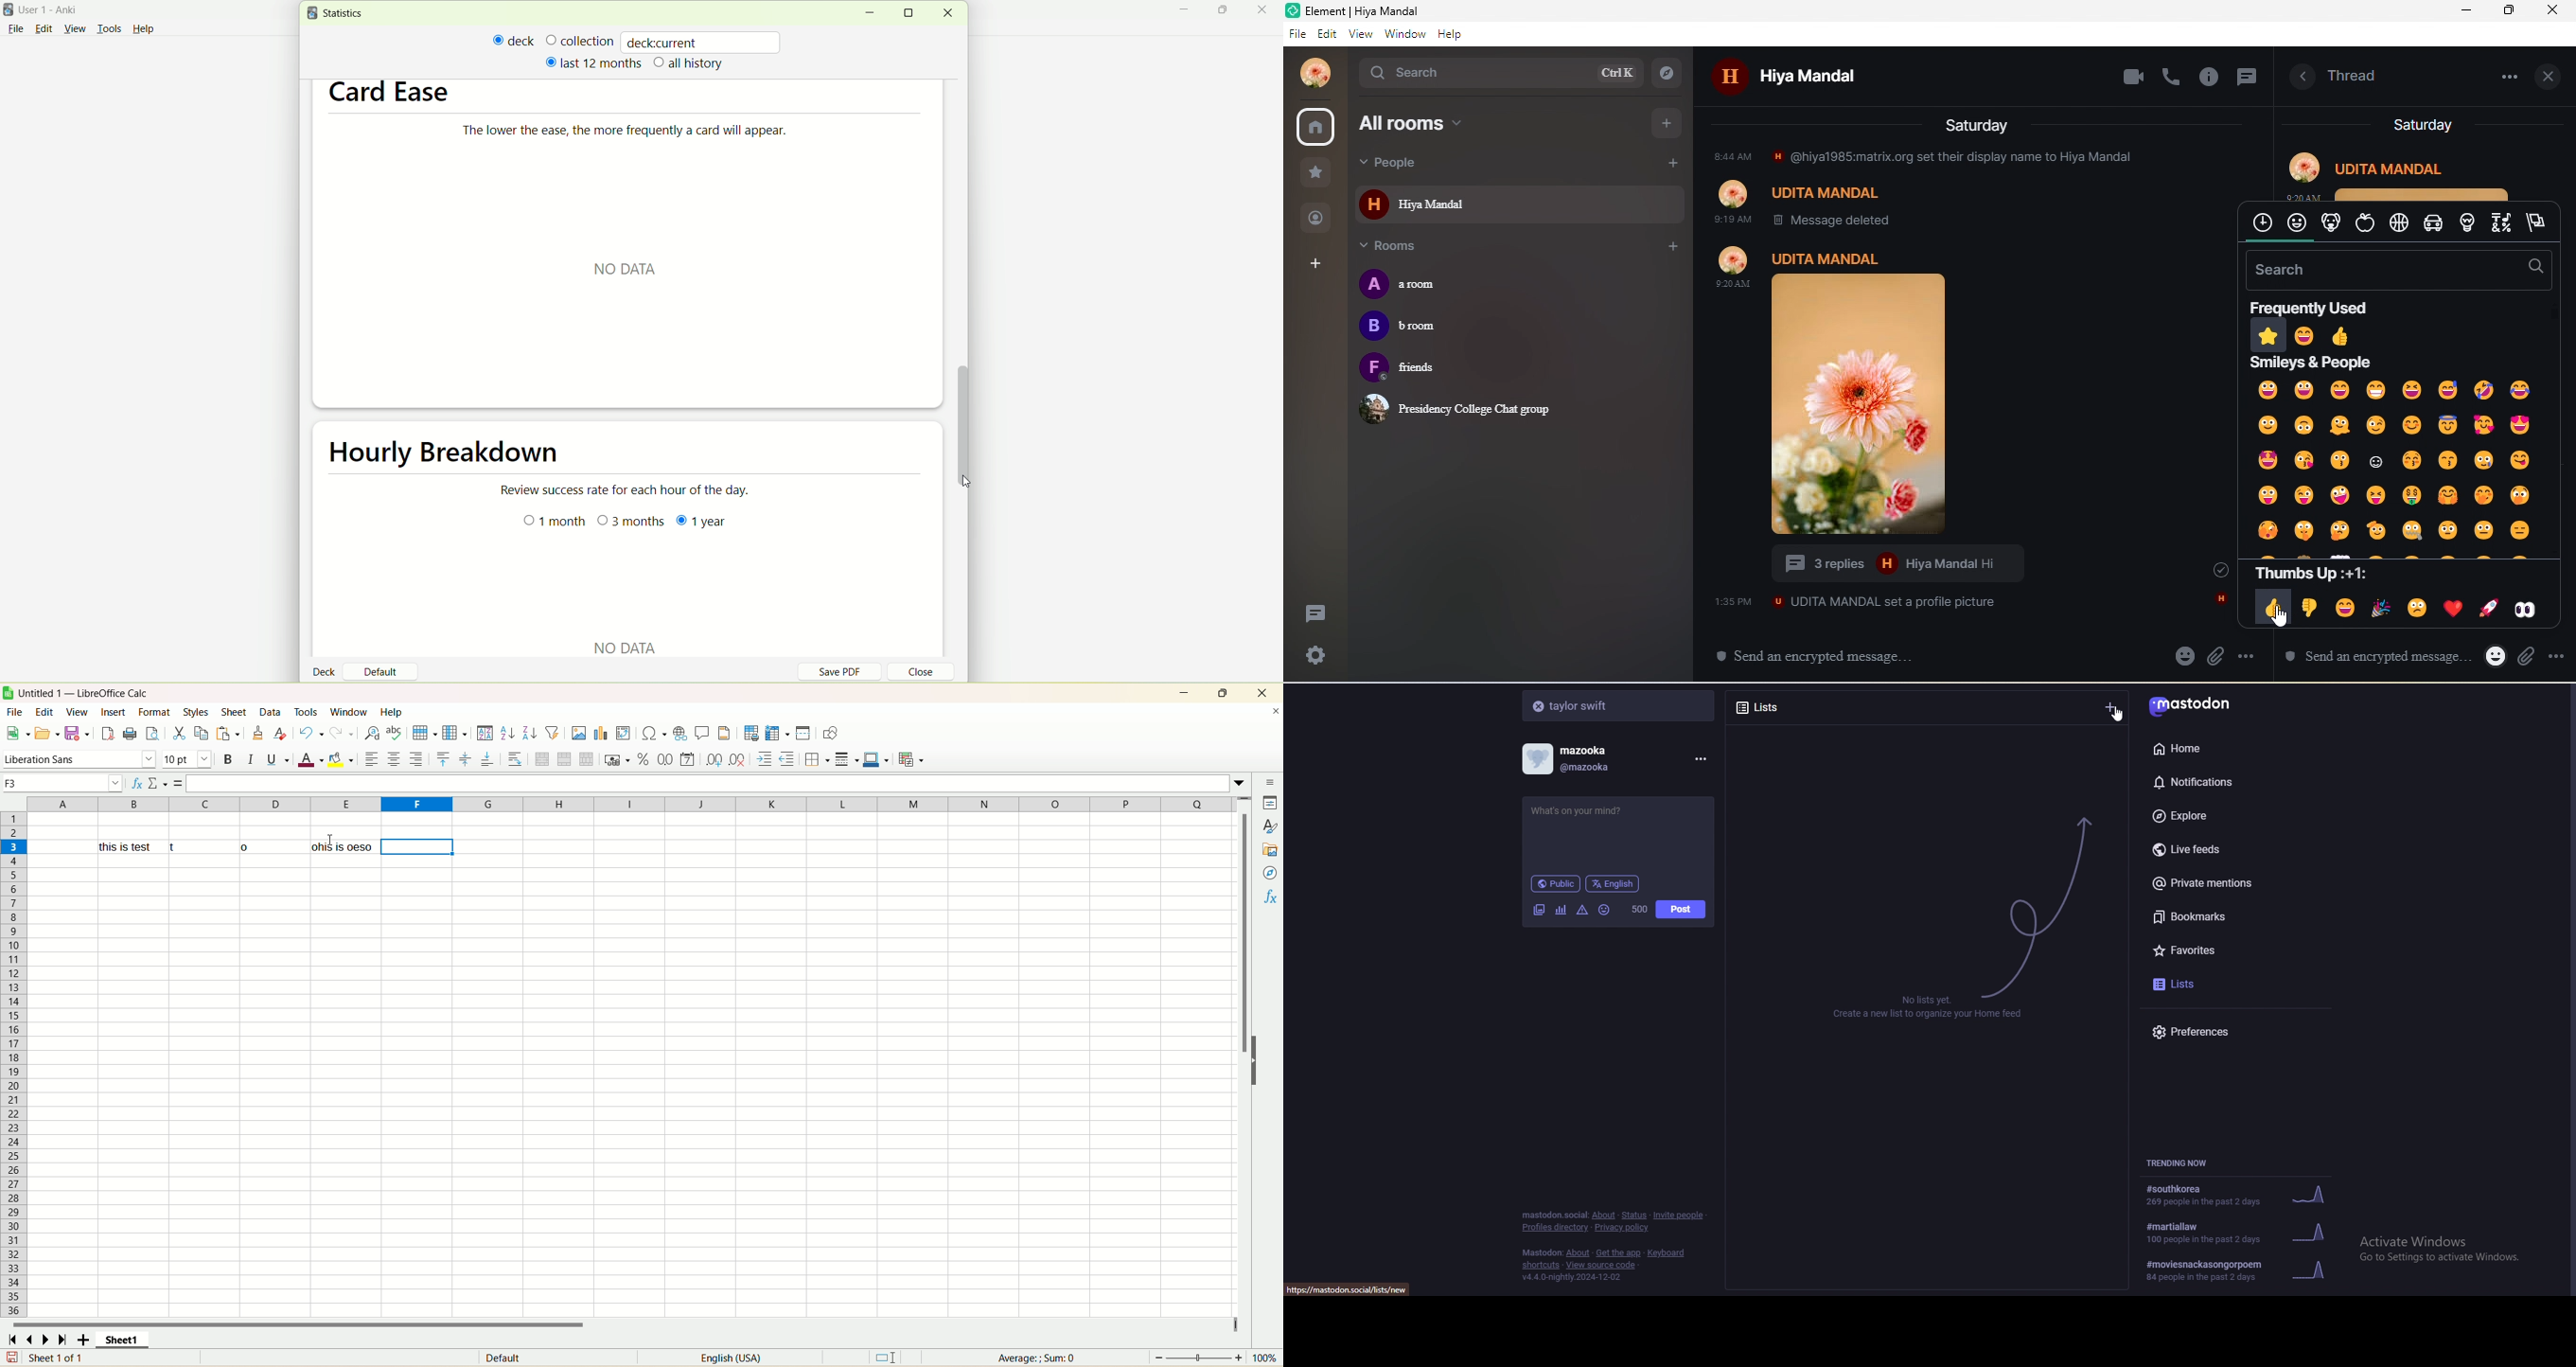 The height and width of the screenshot is (1372, 2576). I want to click on cursor, so click(978, 485).